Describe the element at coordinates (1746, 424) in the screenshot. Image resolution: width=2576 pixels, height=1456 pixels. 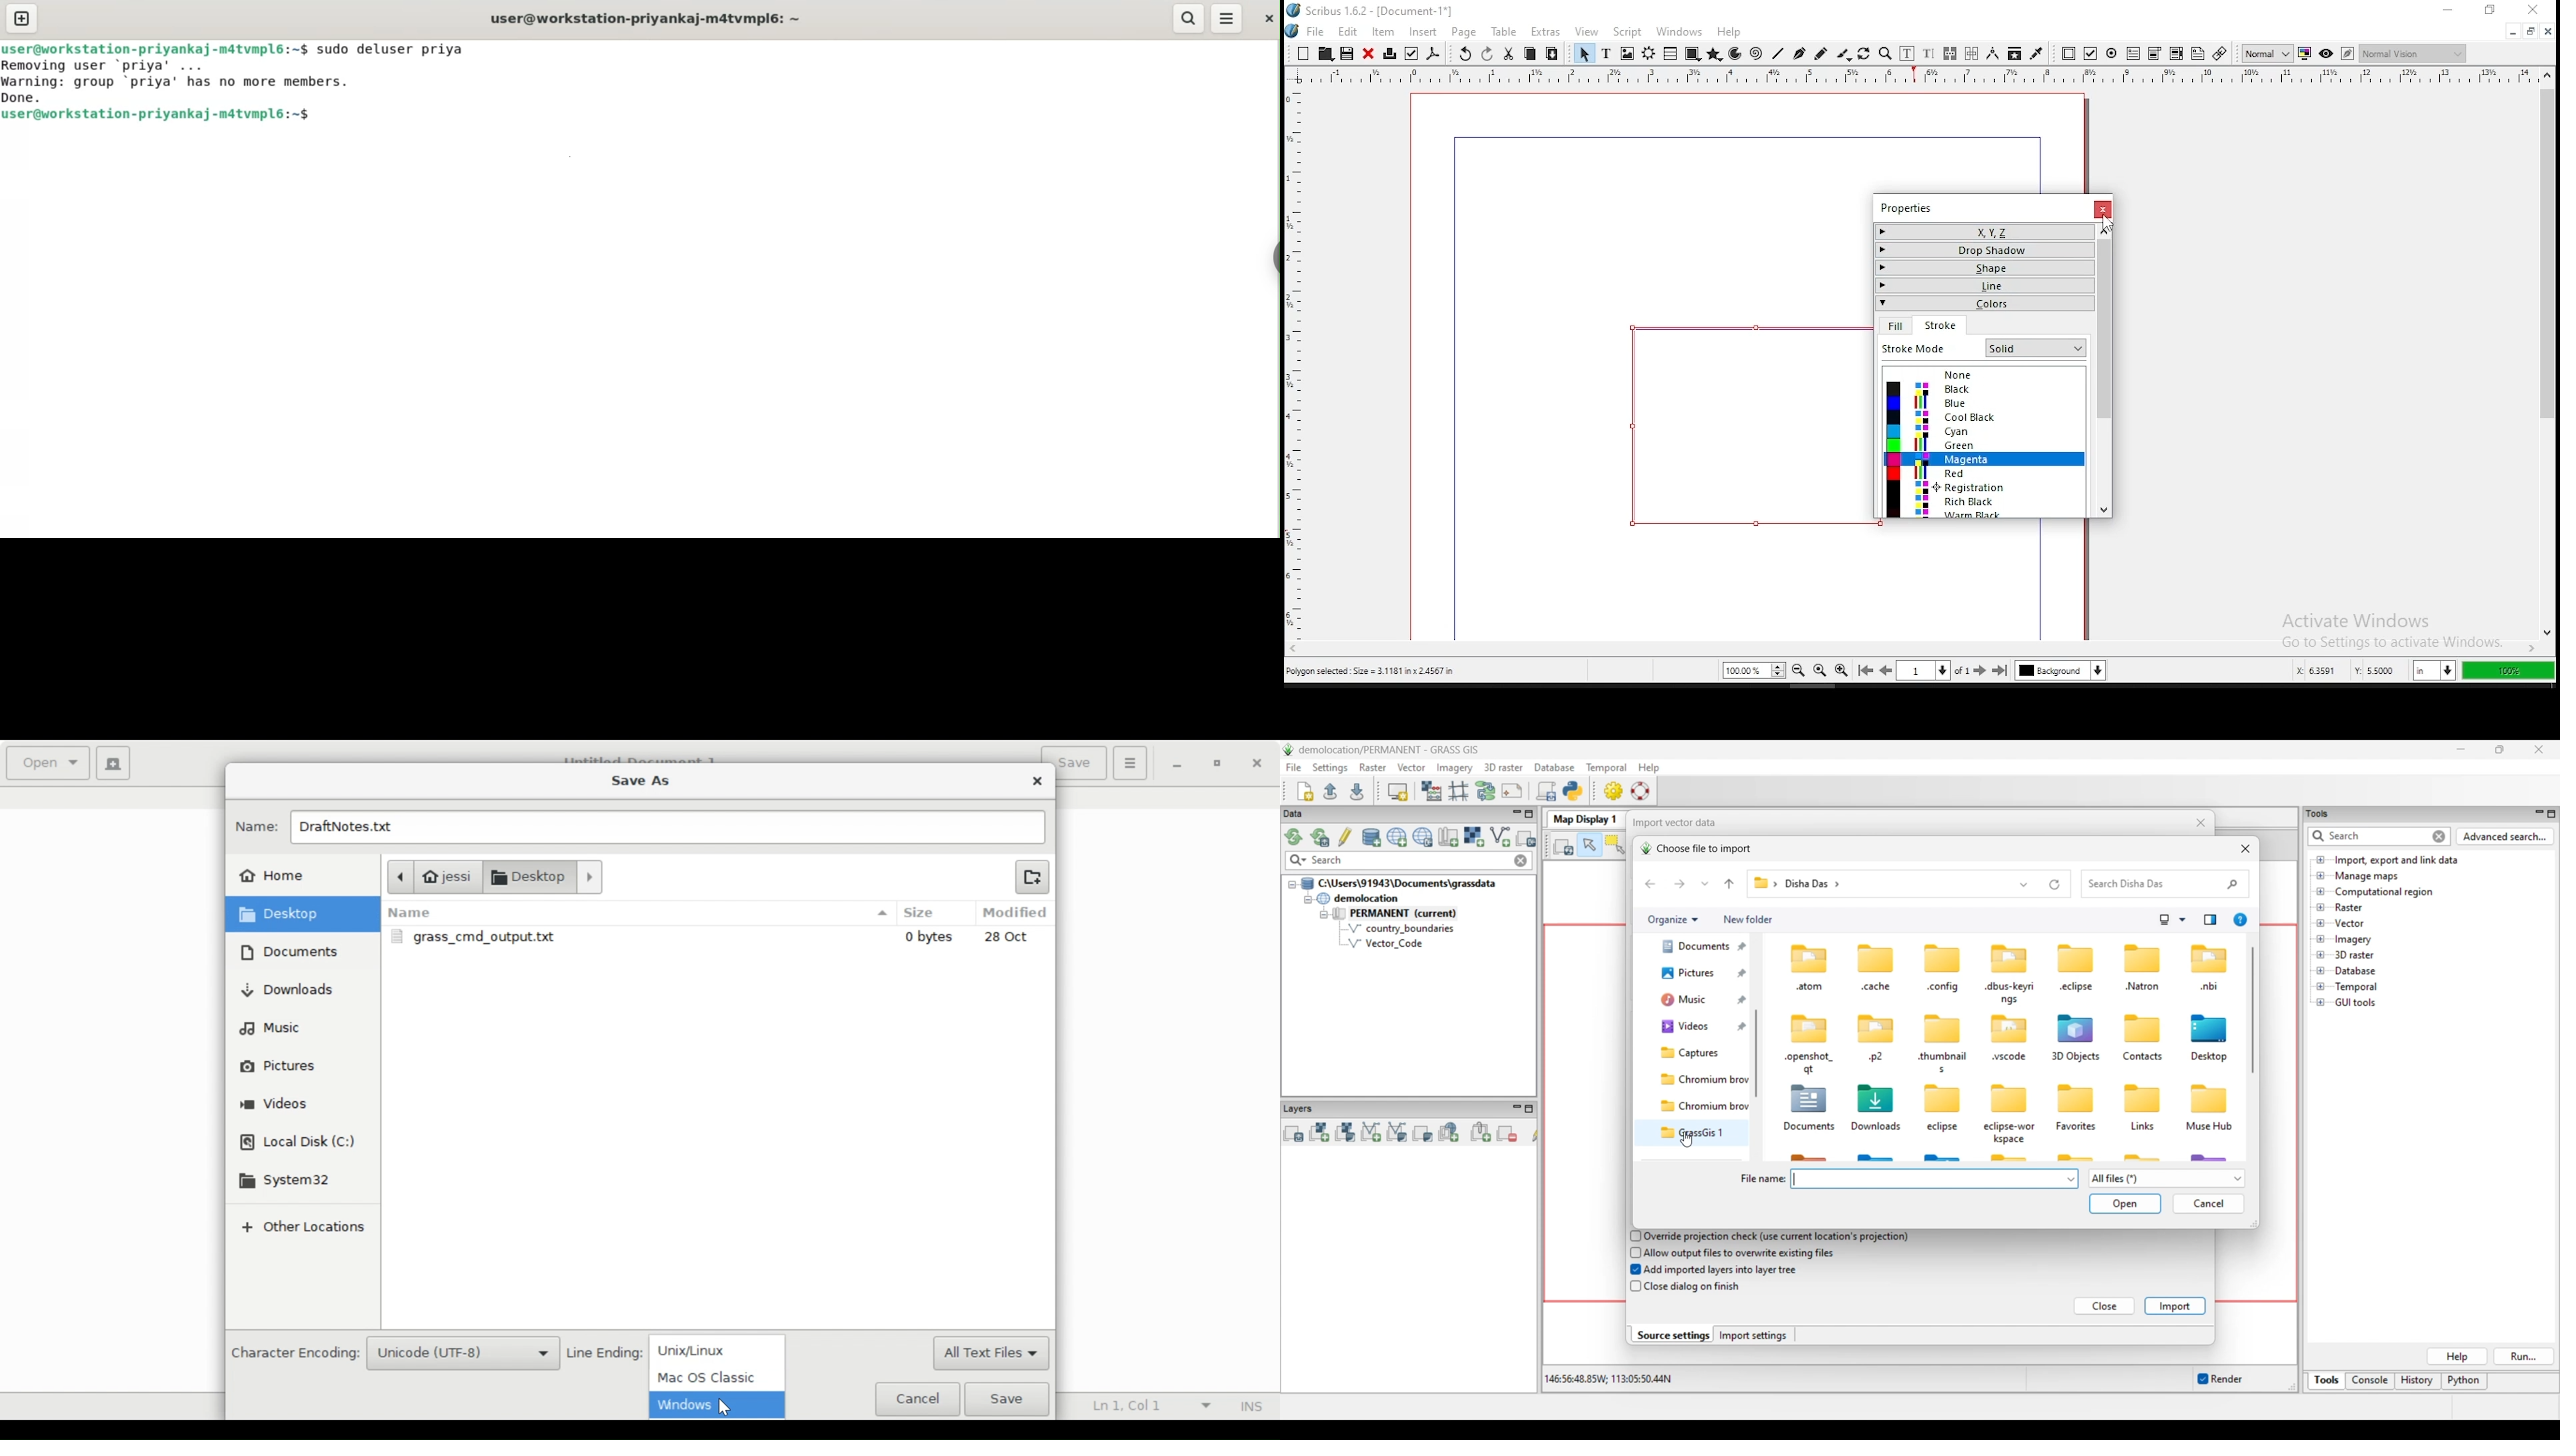
I see `shape` at that location.